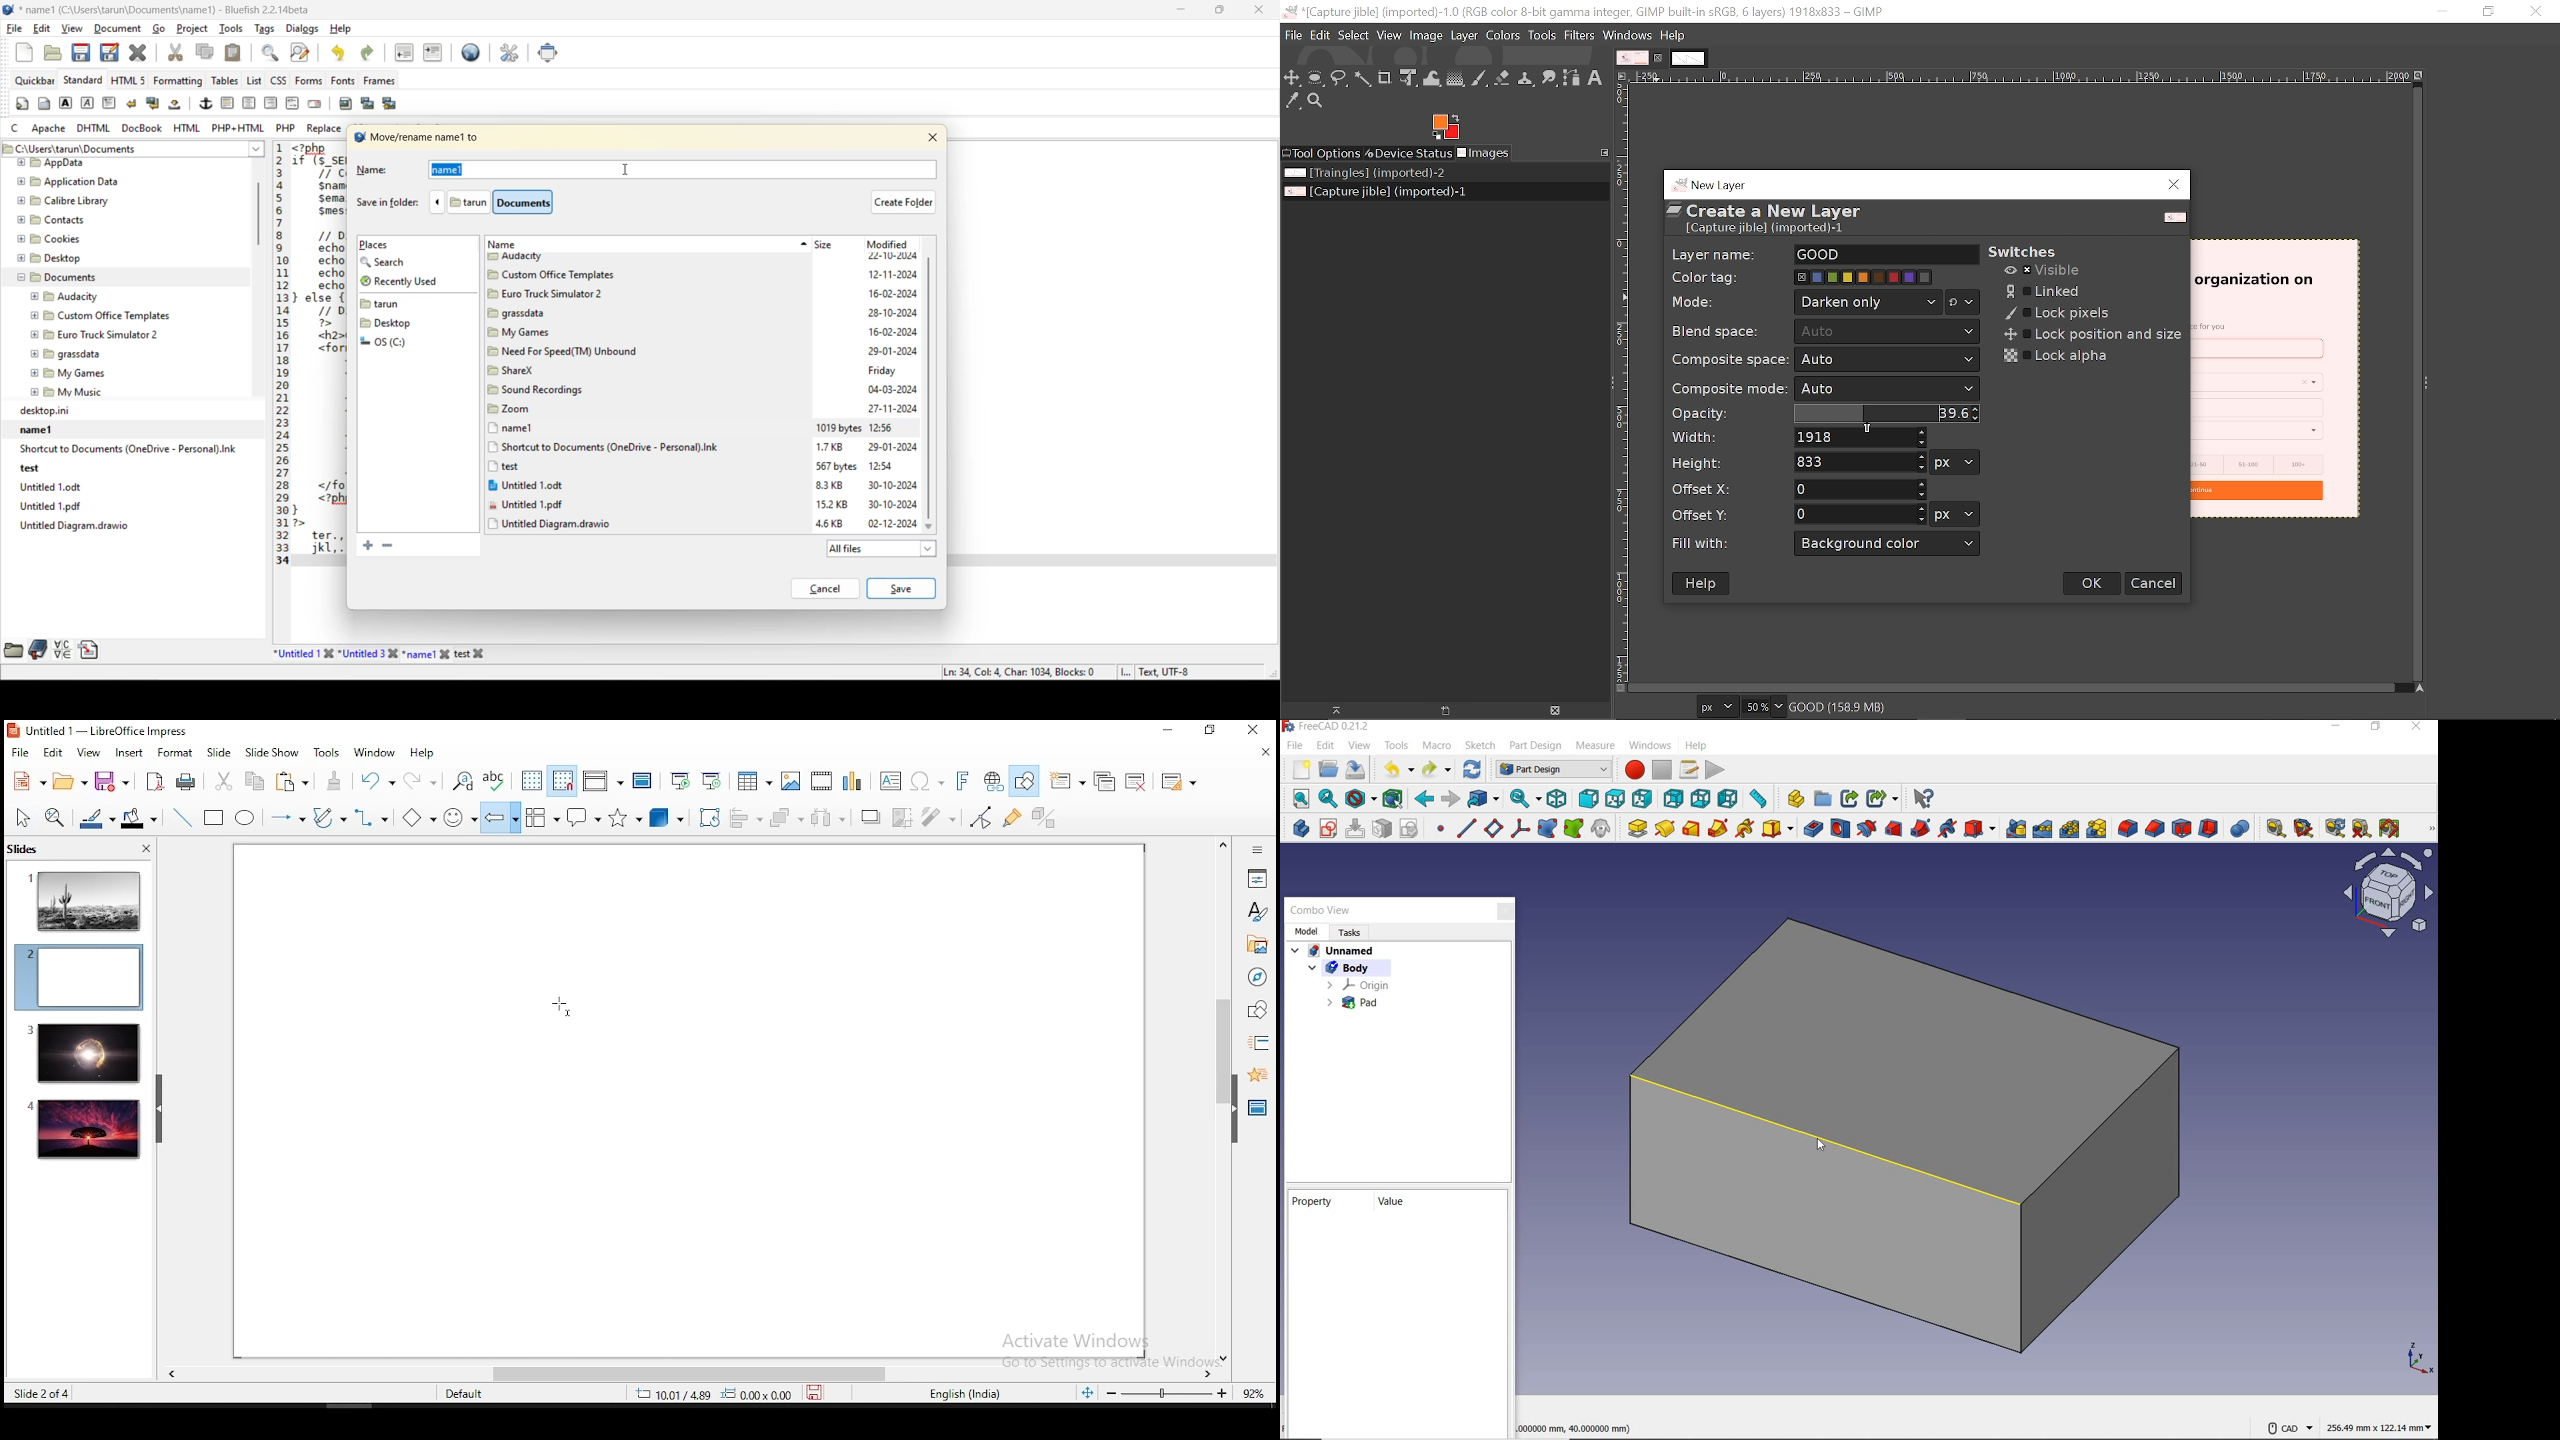 This screenshot has height=1456, width=2576. I want to click on folder explorer, so click(117, 279).